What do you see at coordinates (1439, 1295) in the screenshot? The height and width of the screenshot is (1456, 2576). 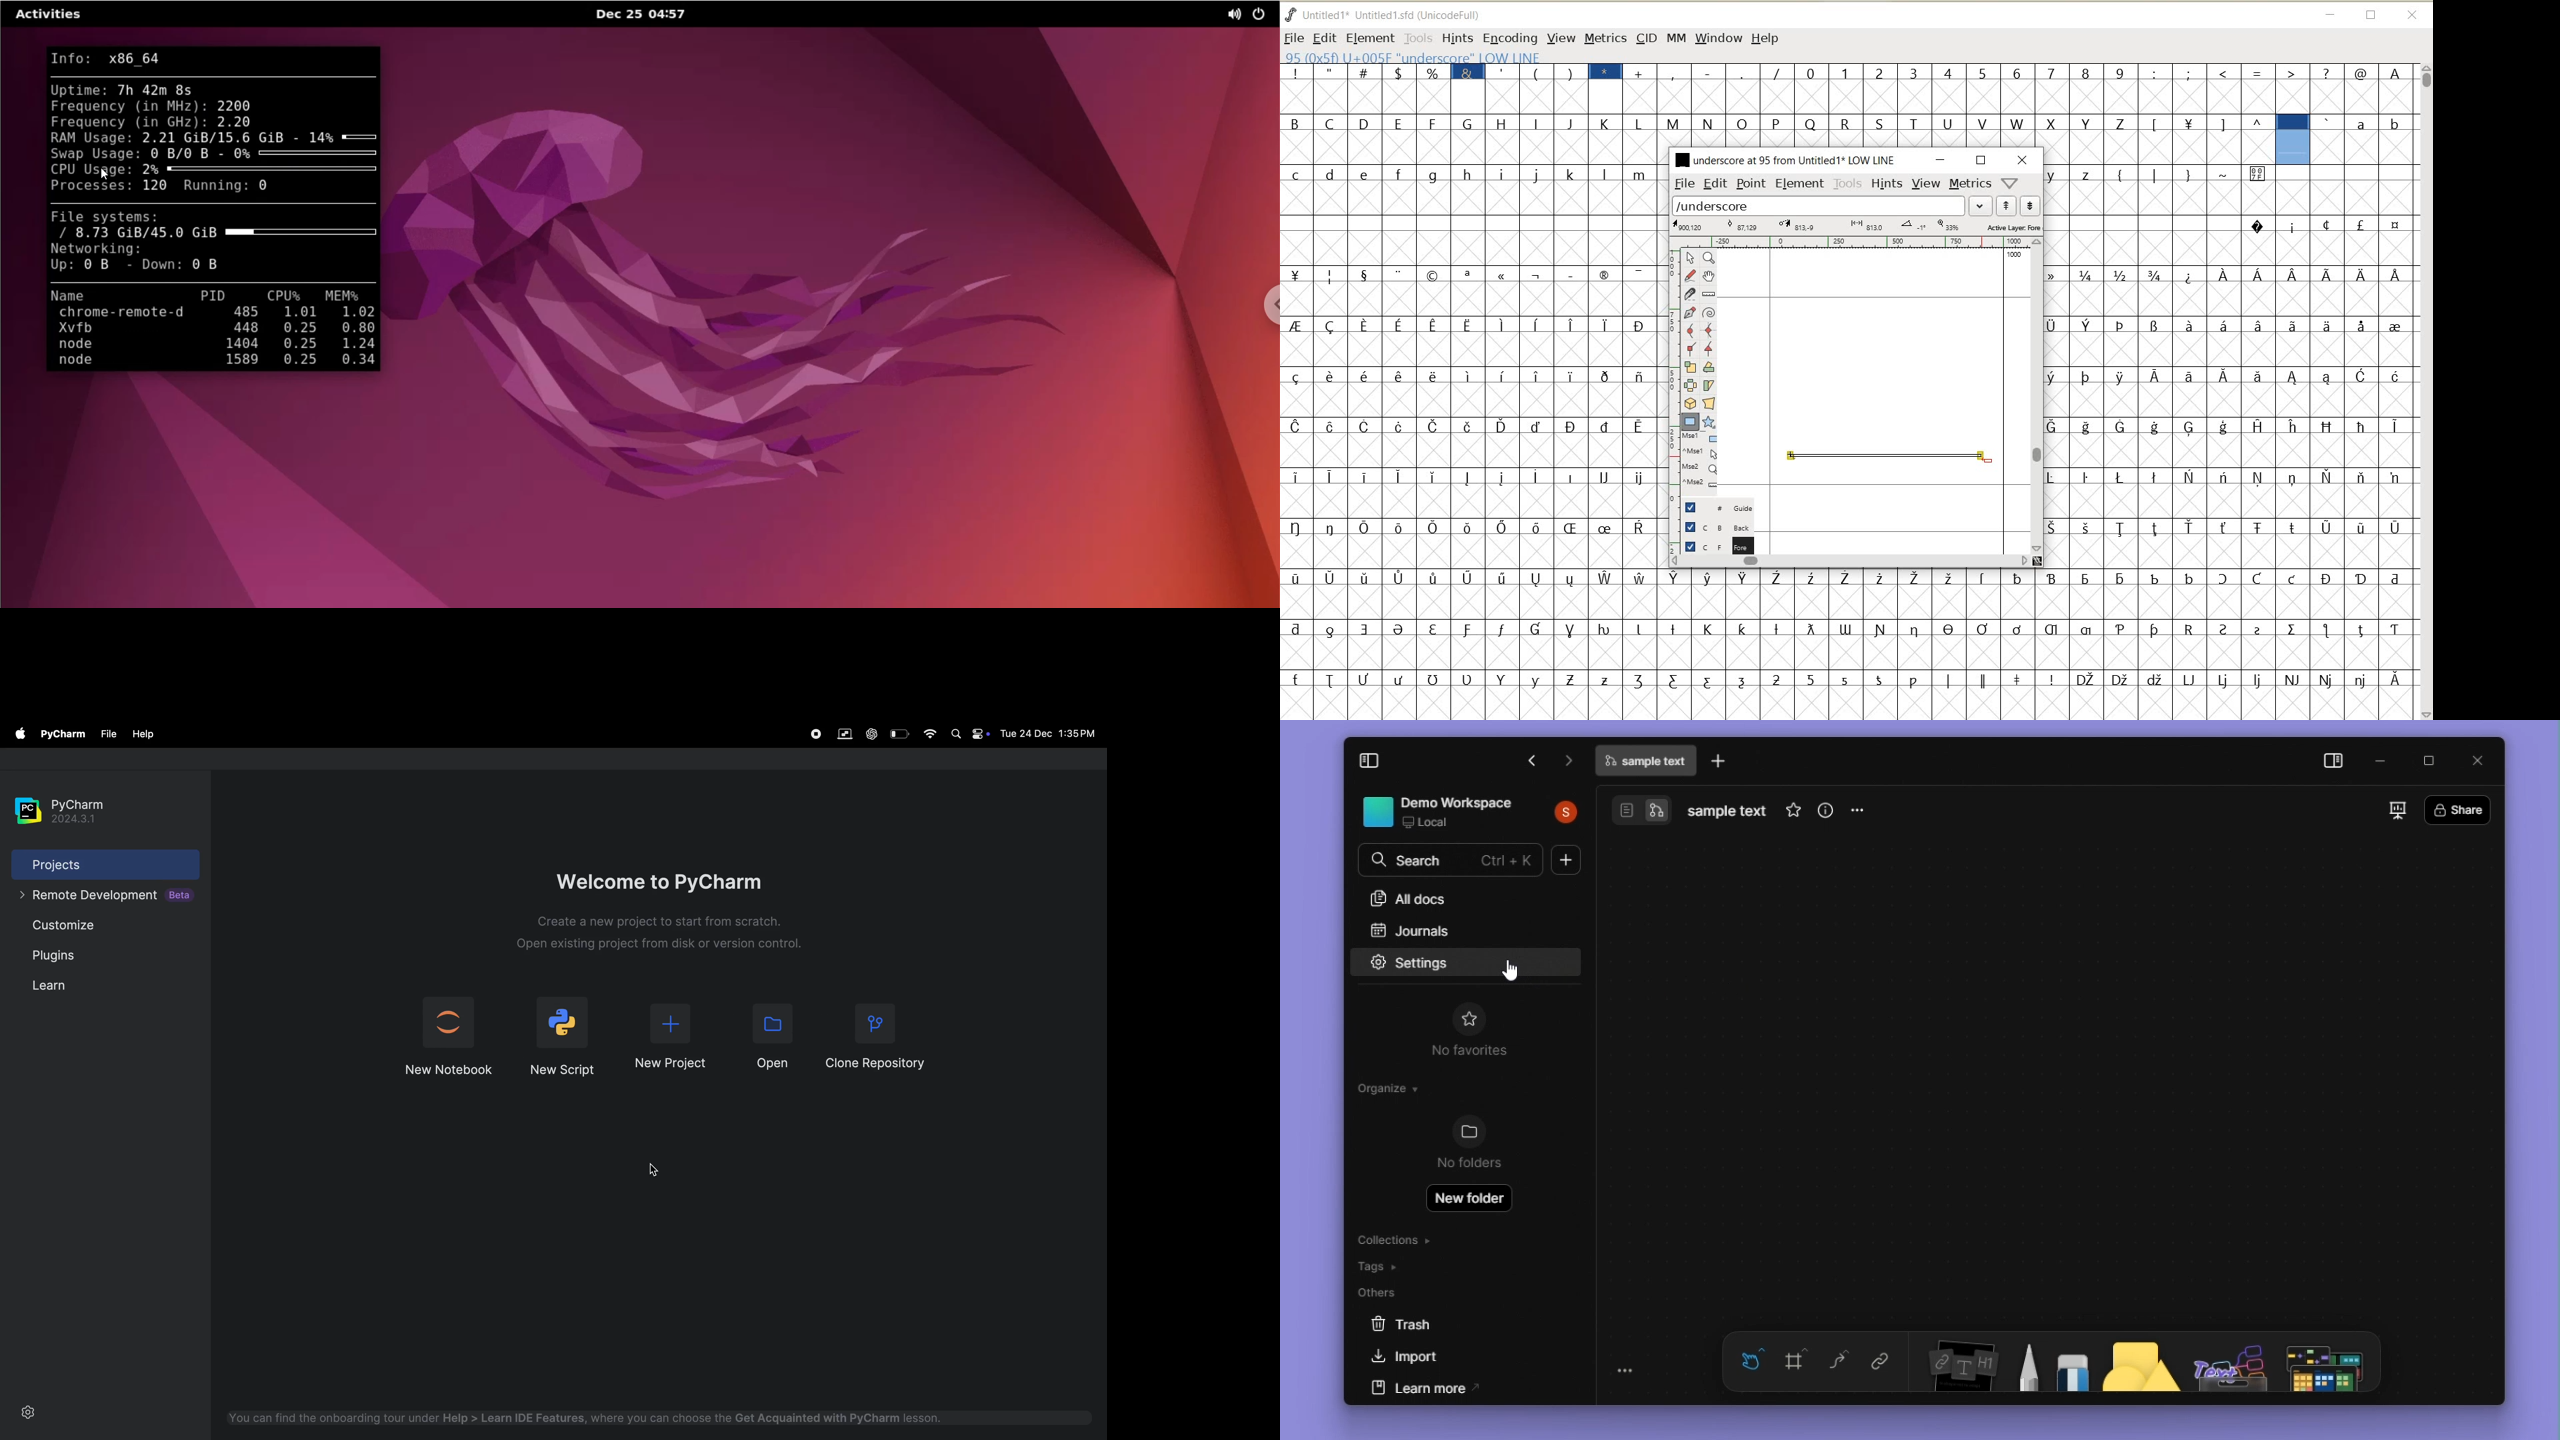 I see `others` at bounding box center [1439, 1295].